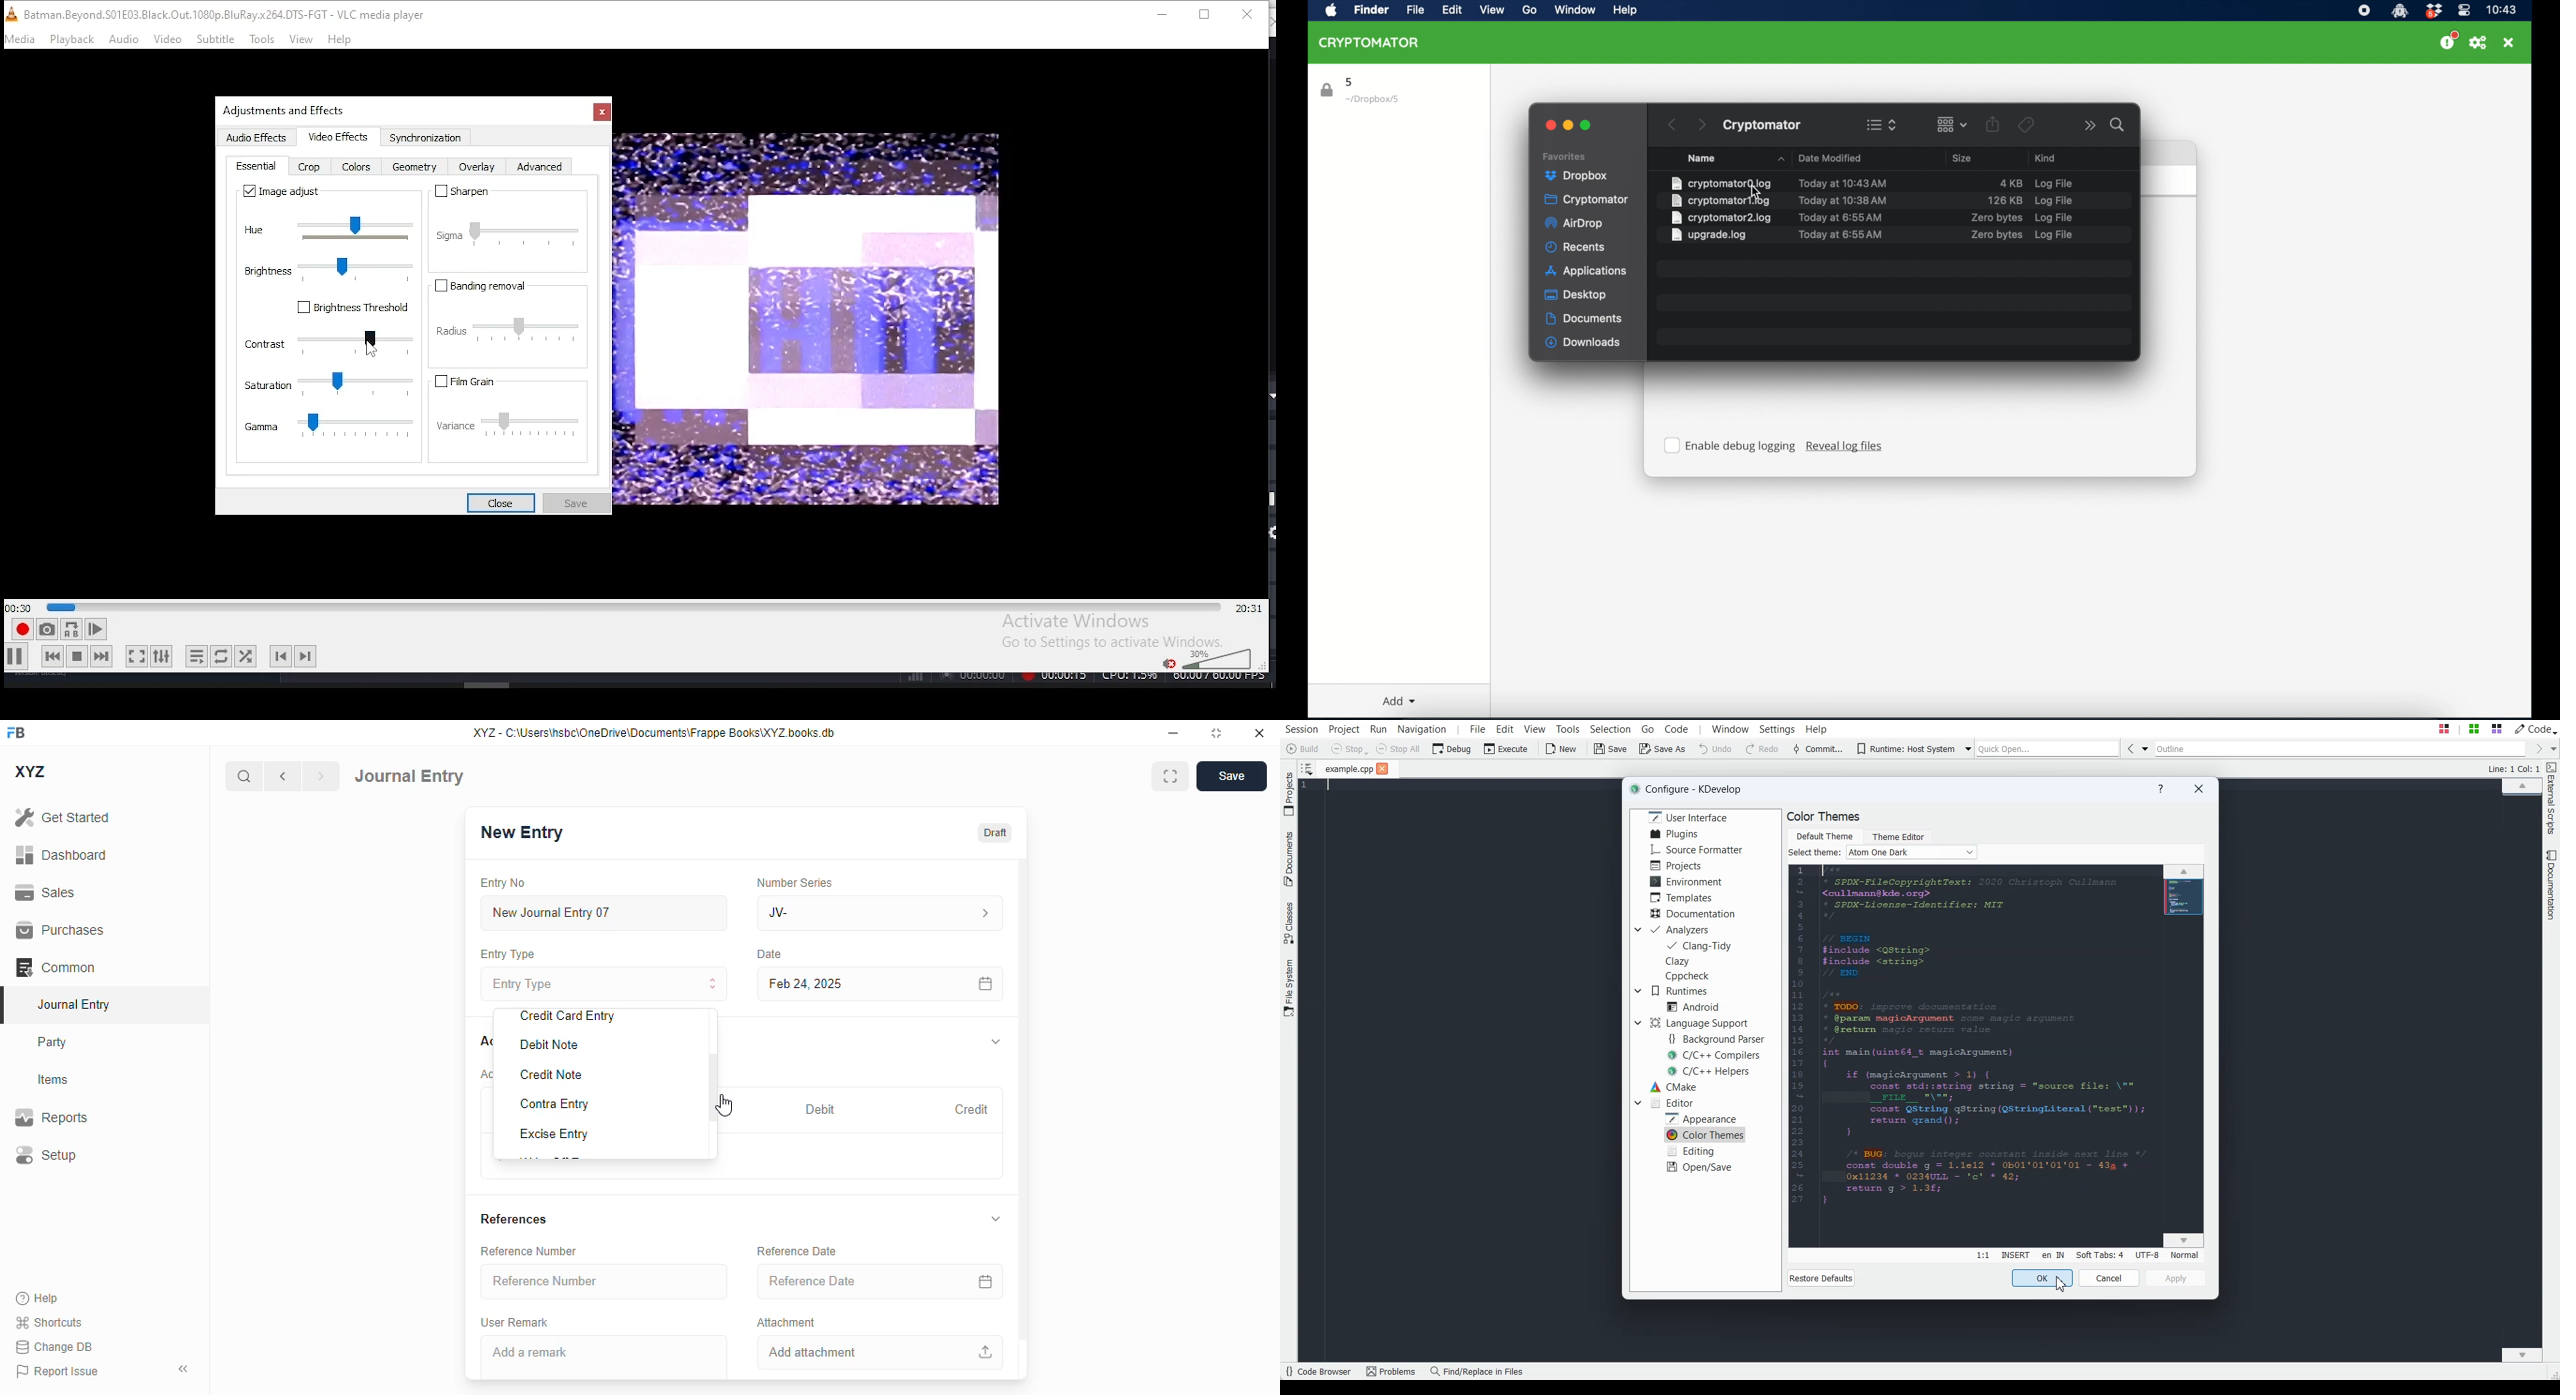 The image size is (2576, 1400). What do you see at coordinates (328, 343) in the screenshot?
I see `contrast settings slider` at bounding box center [328, 343].